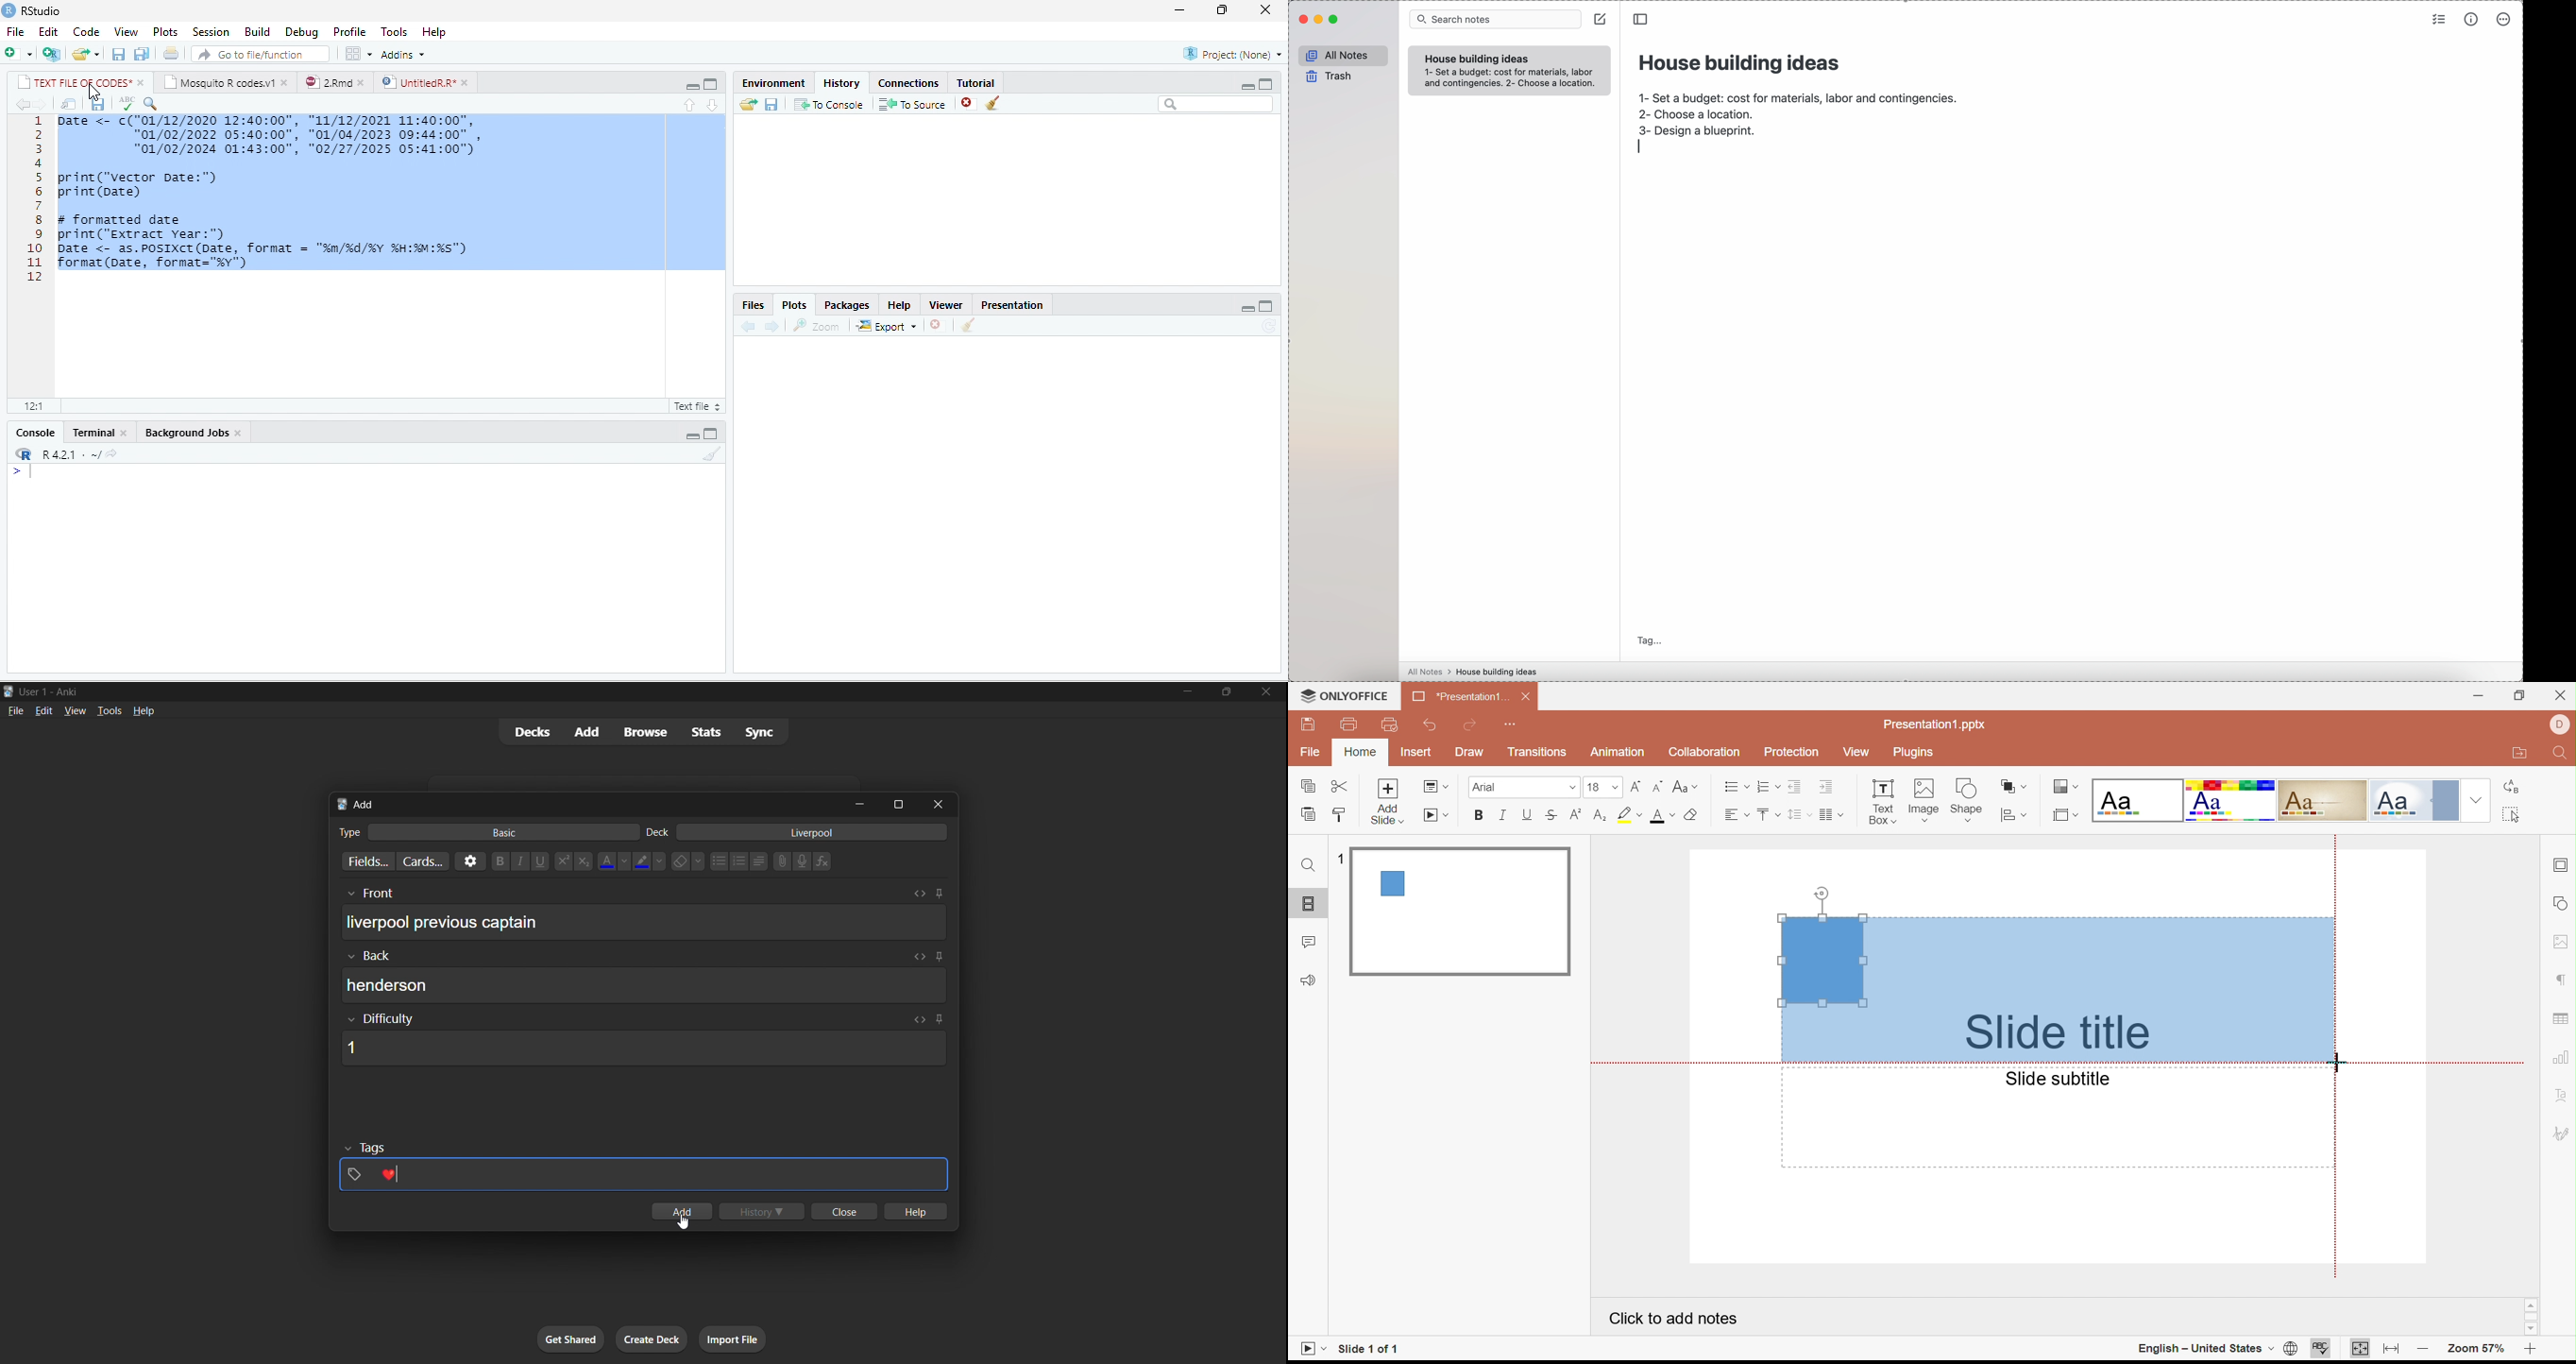  I want to click on Close, so click(2561, 697).